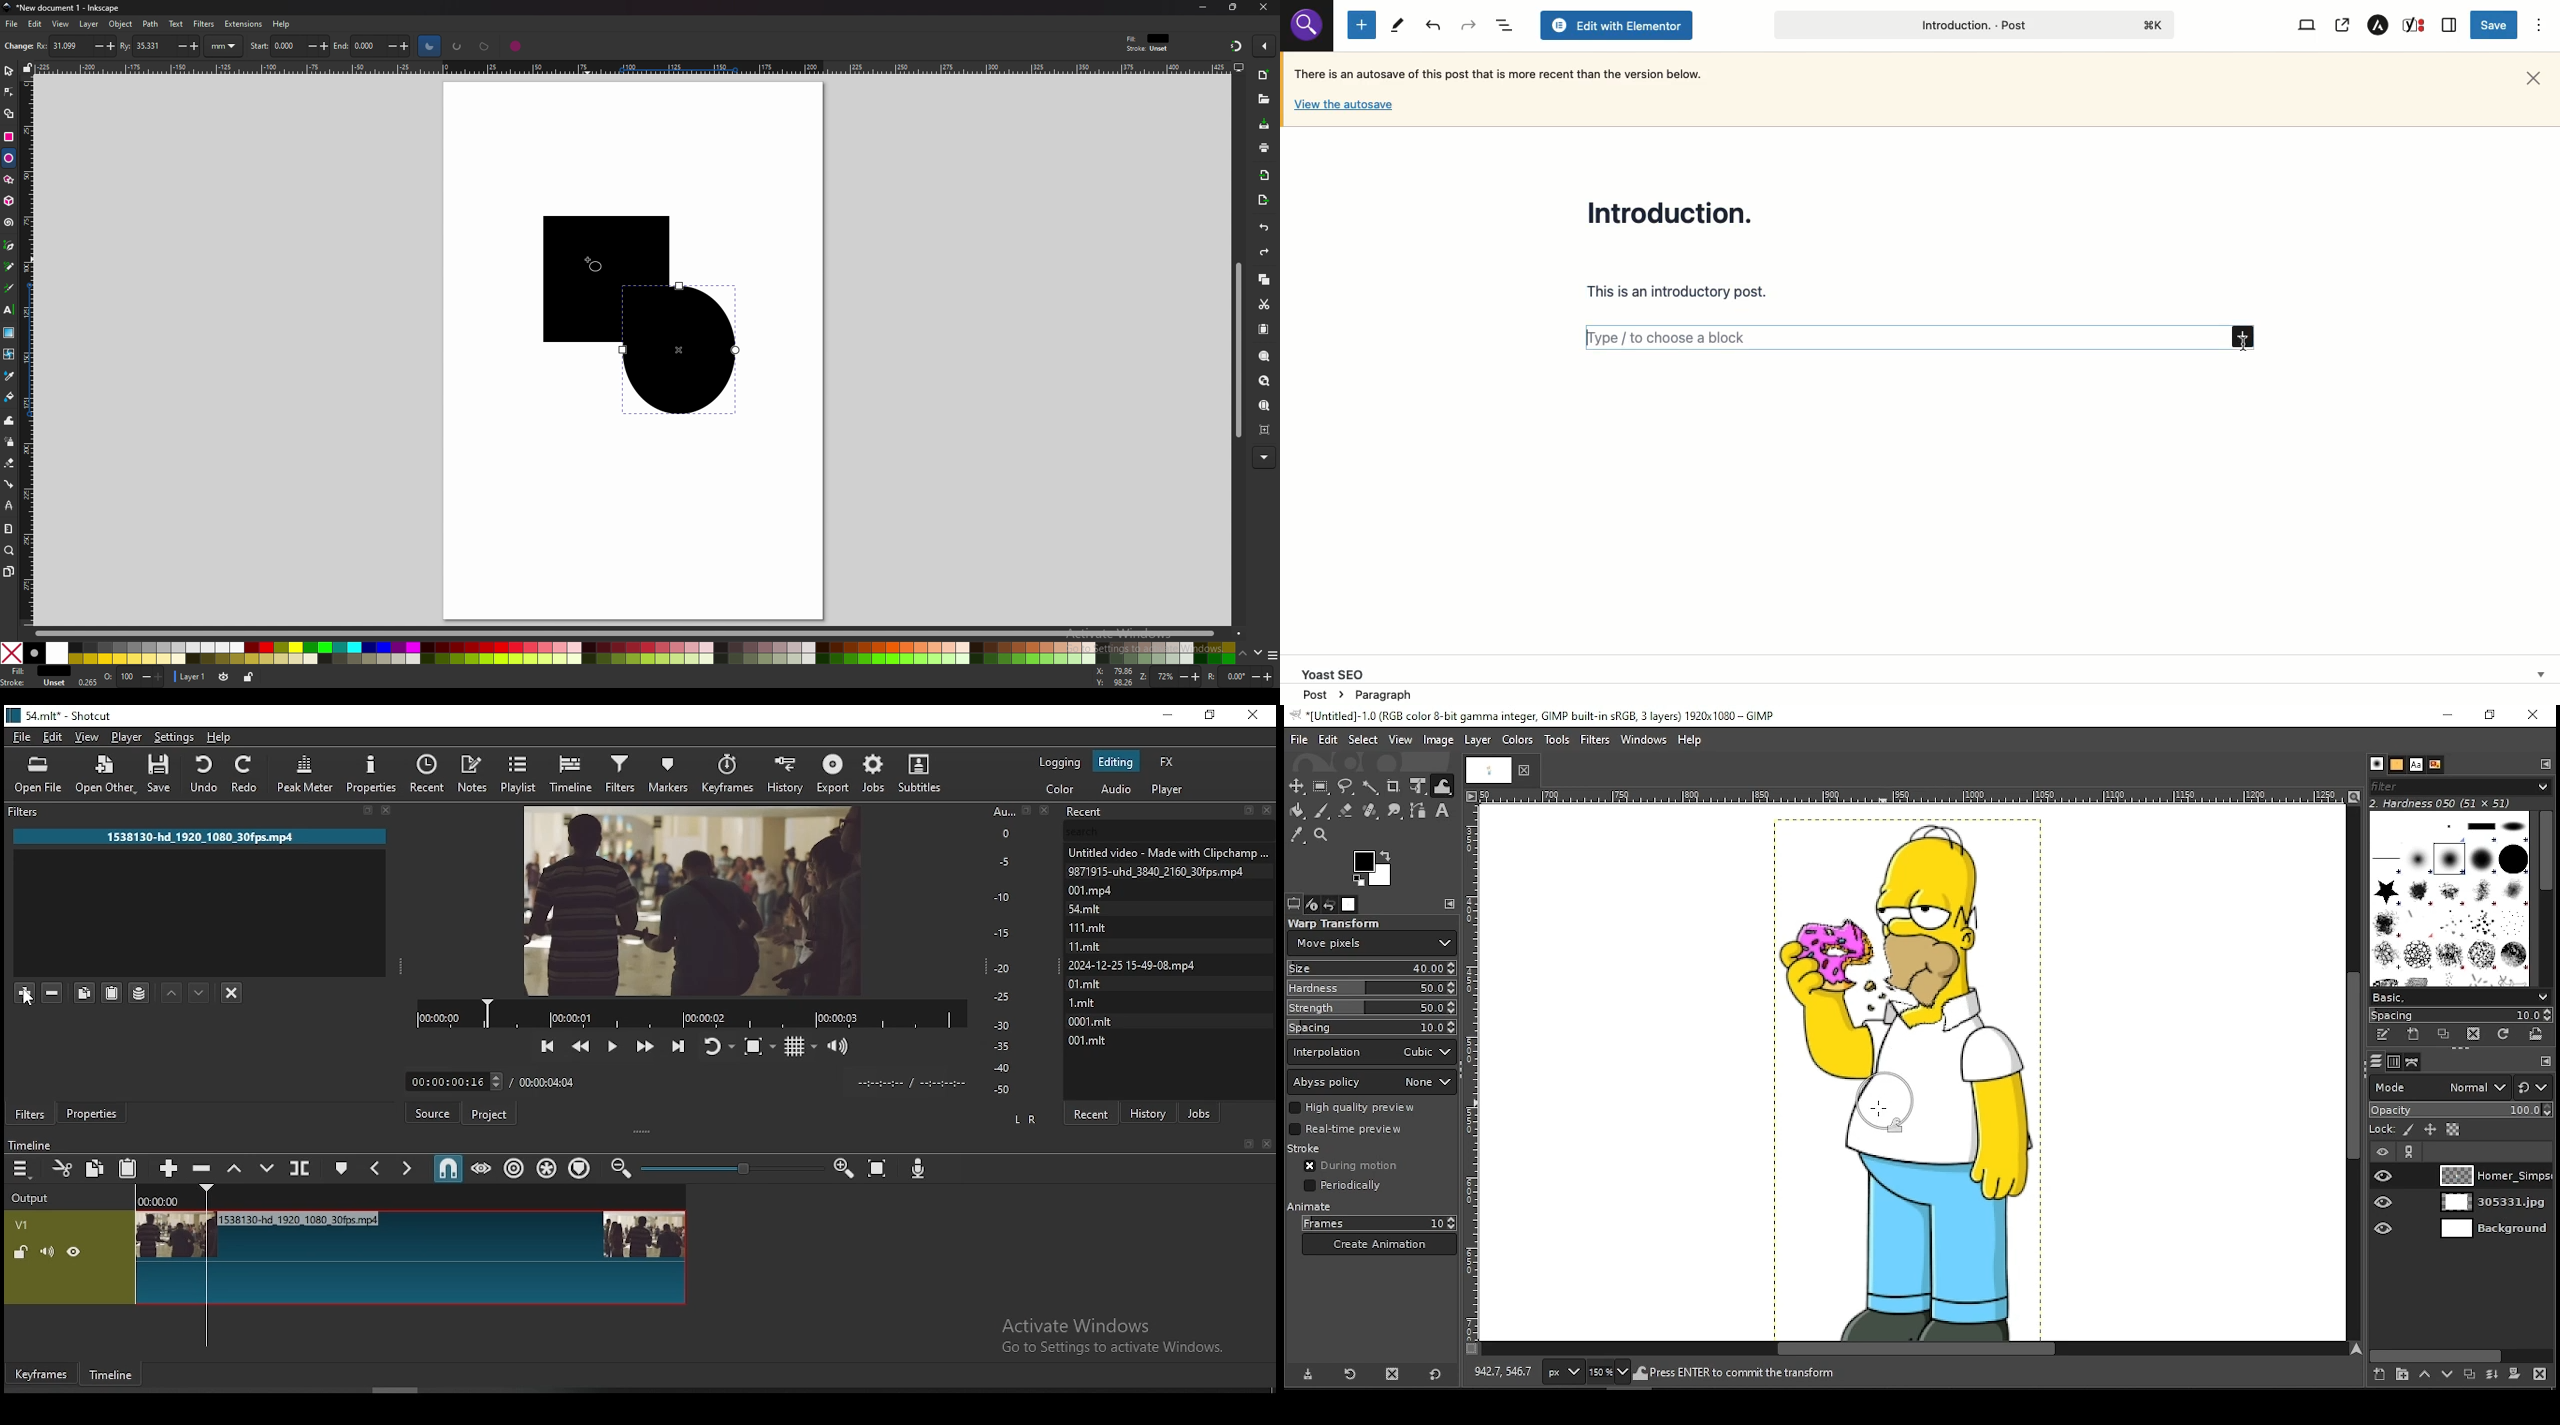  I want to click on duplicate this brush, so click(2444, 1035).